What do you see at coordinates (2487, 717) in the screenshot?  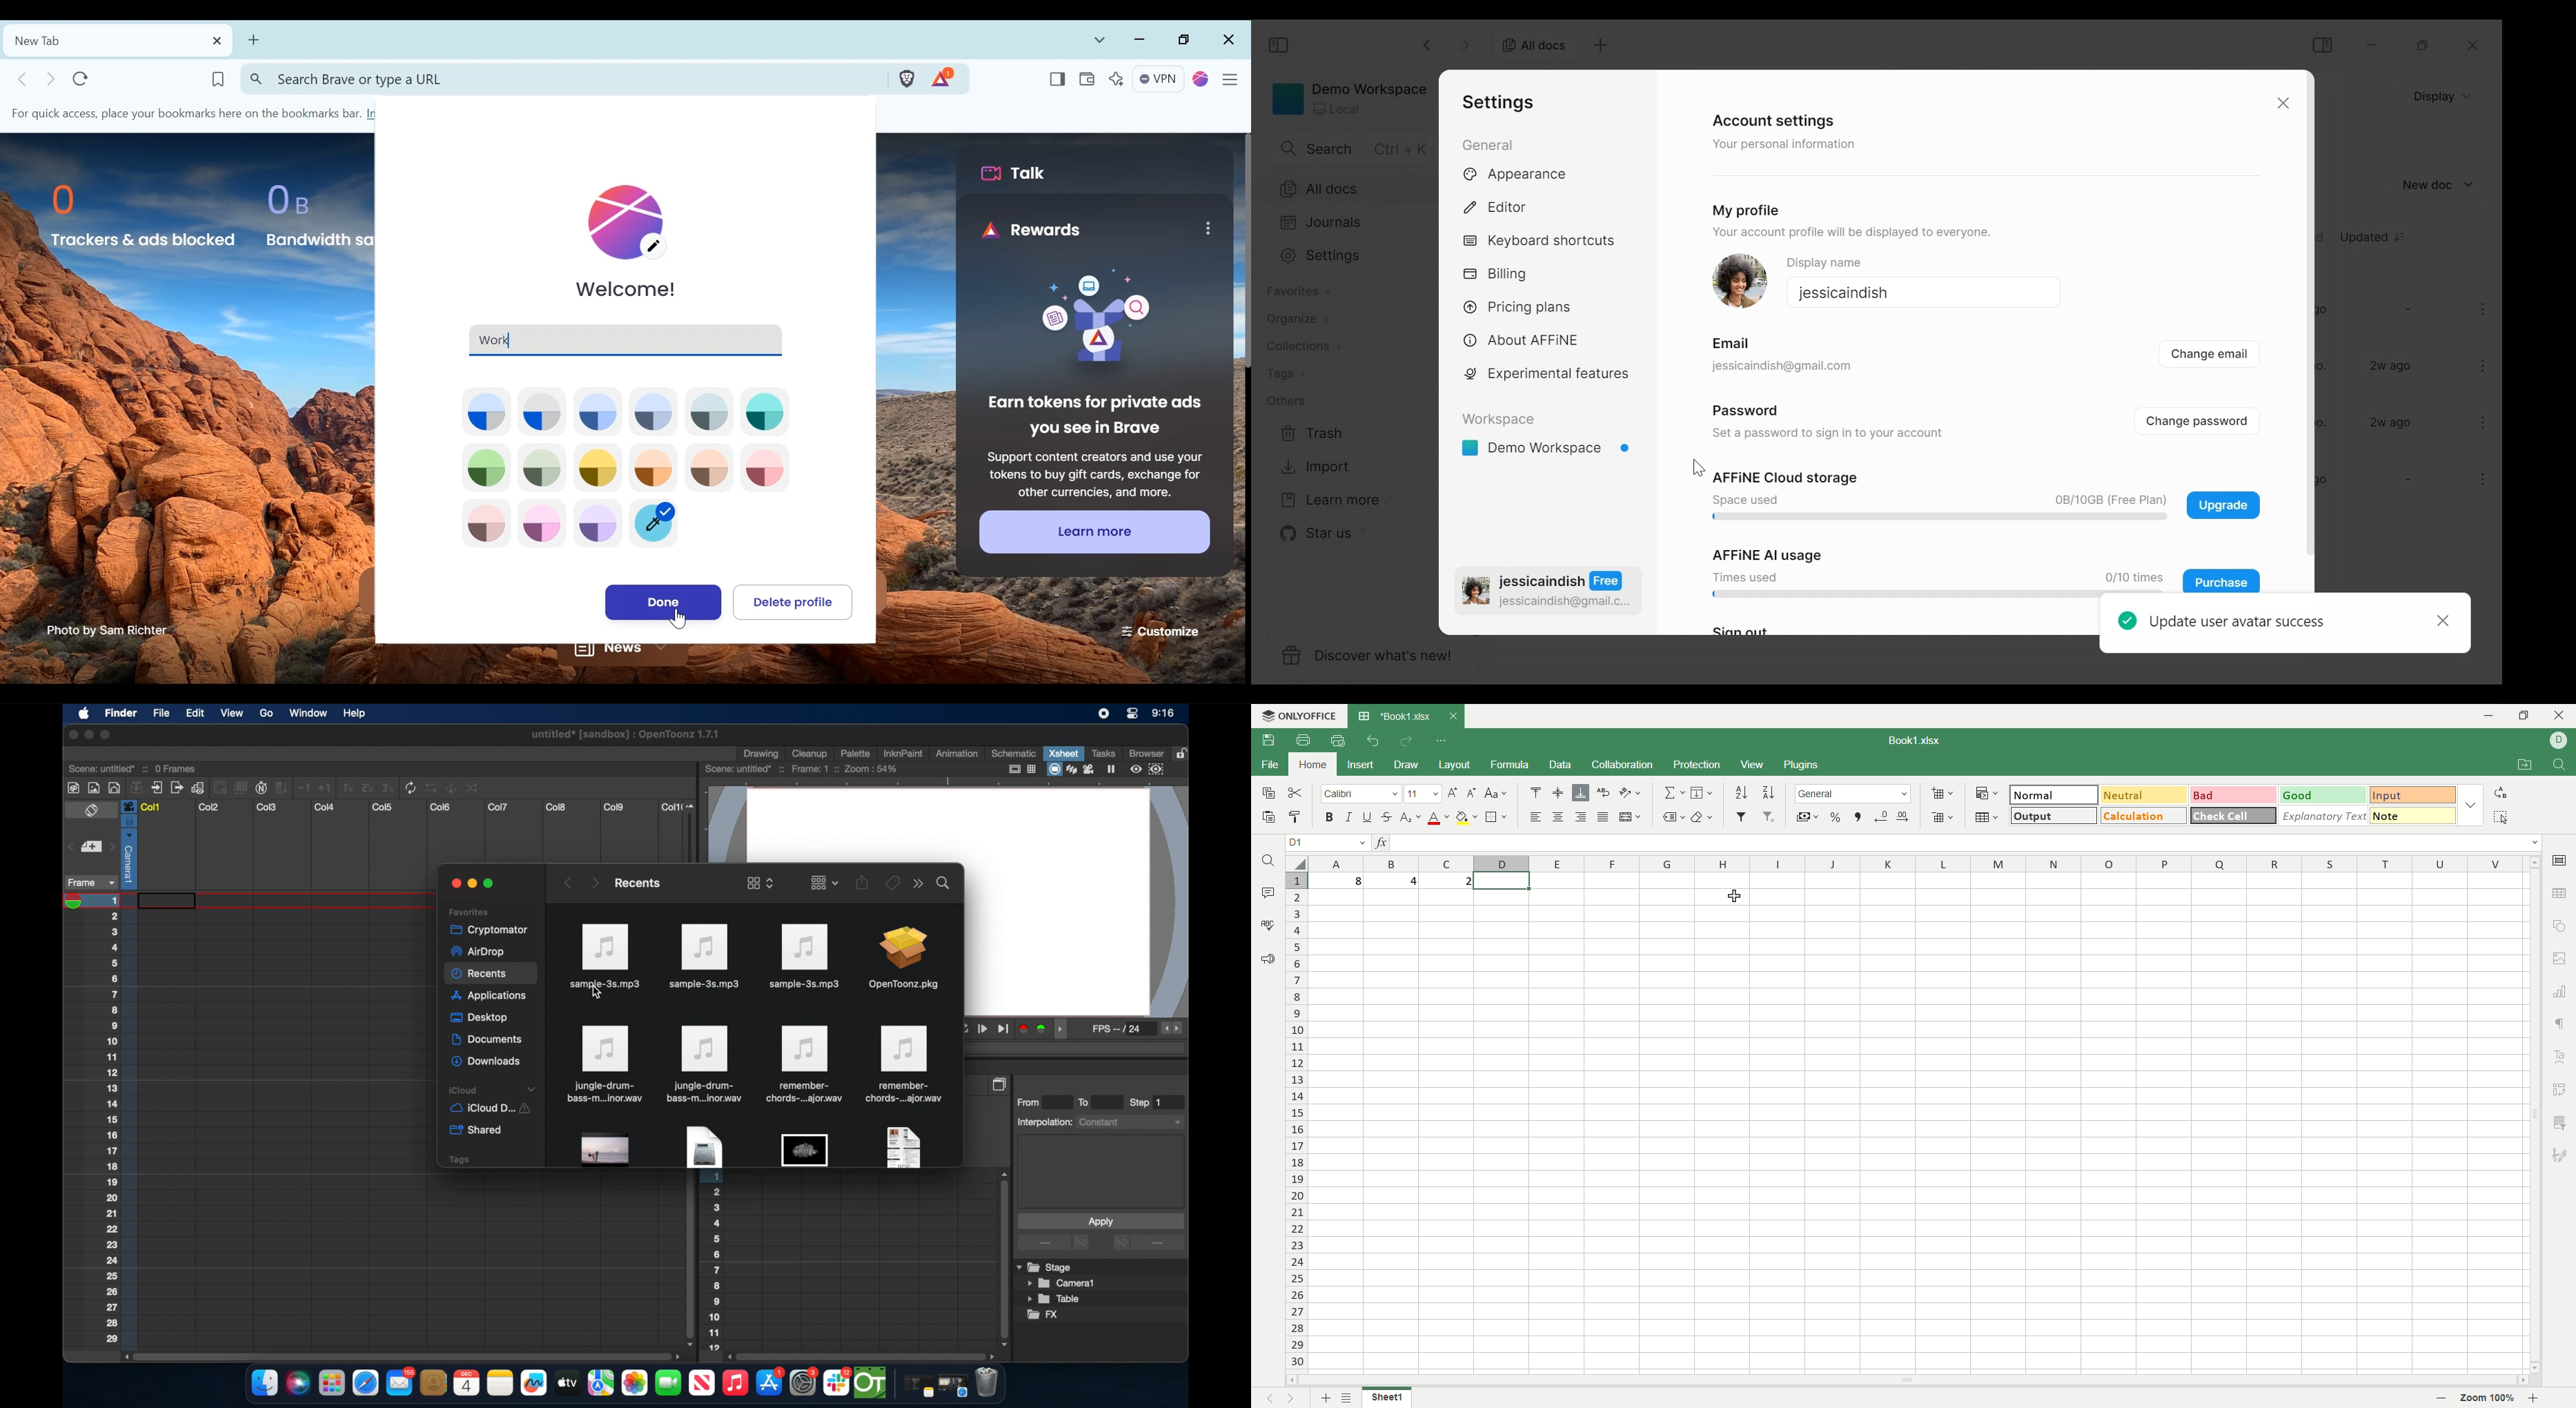 I see `minimize` at bounding box center [2487, 717].